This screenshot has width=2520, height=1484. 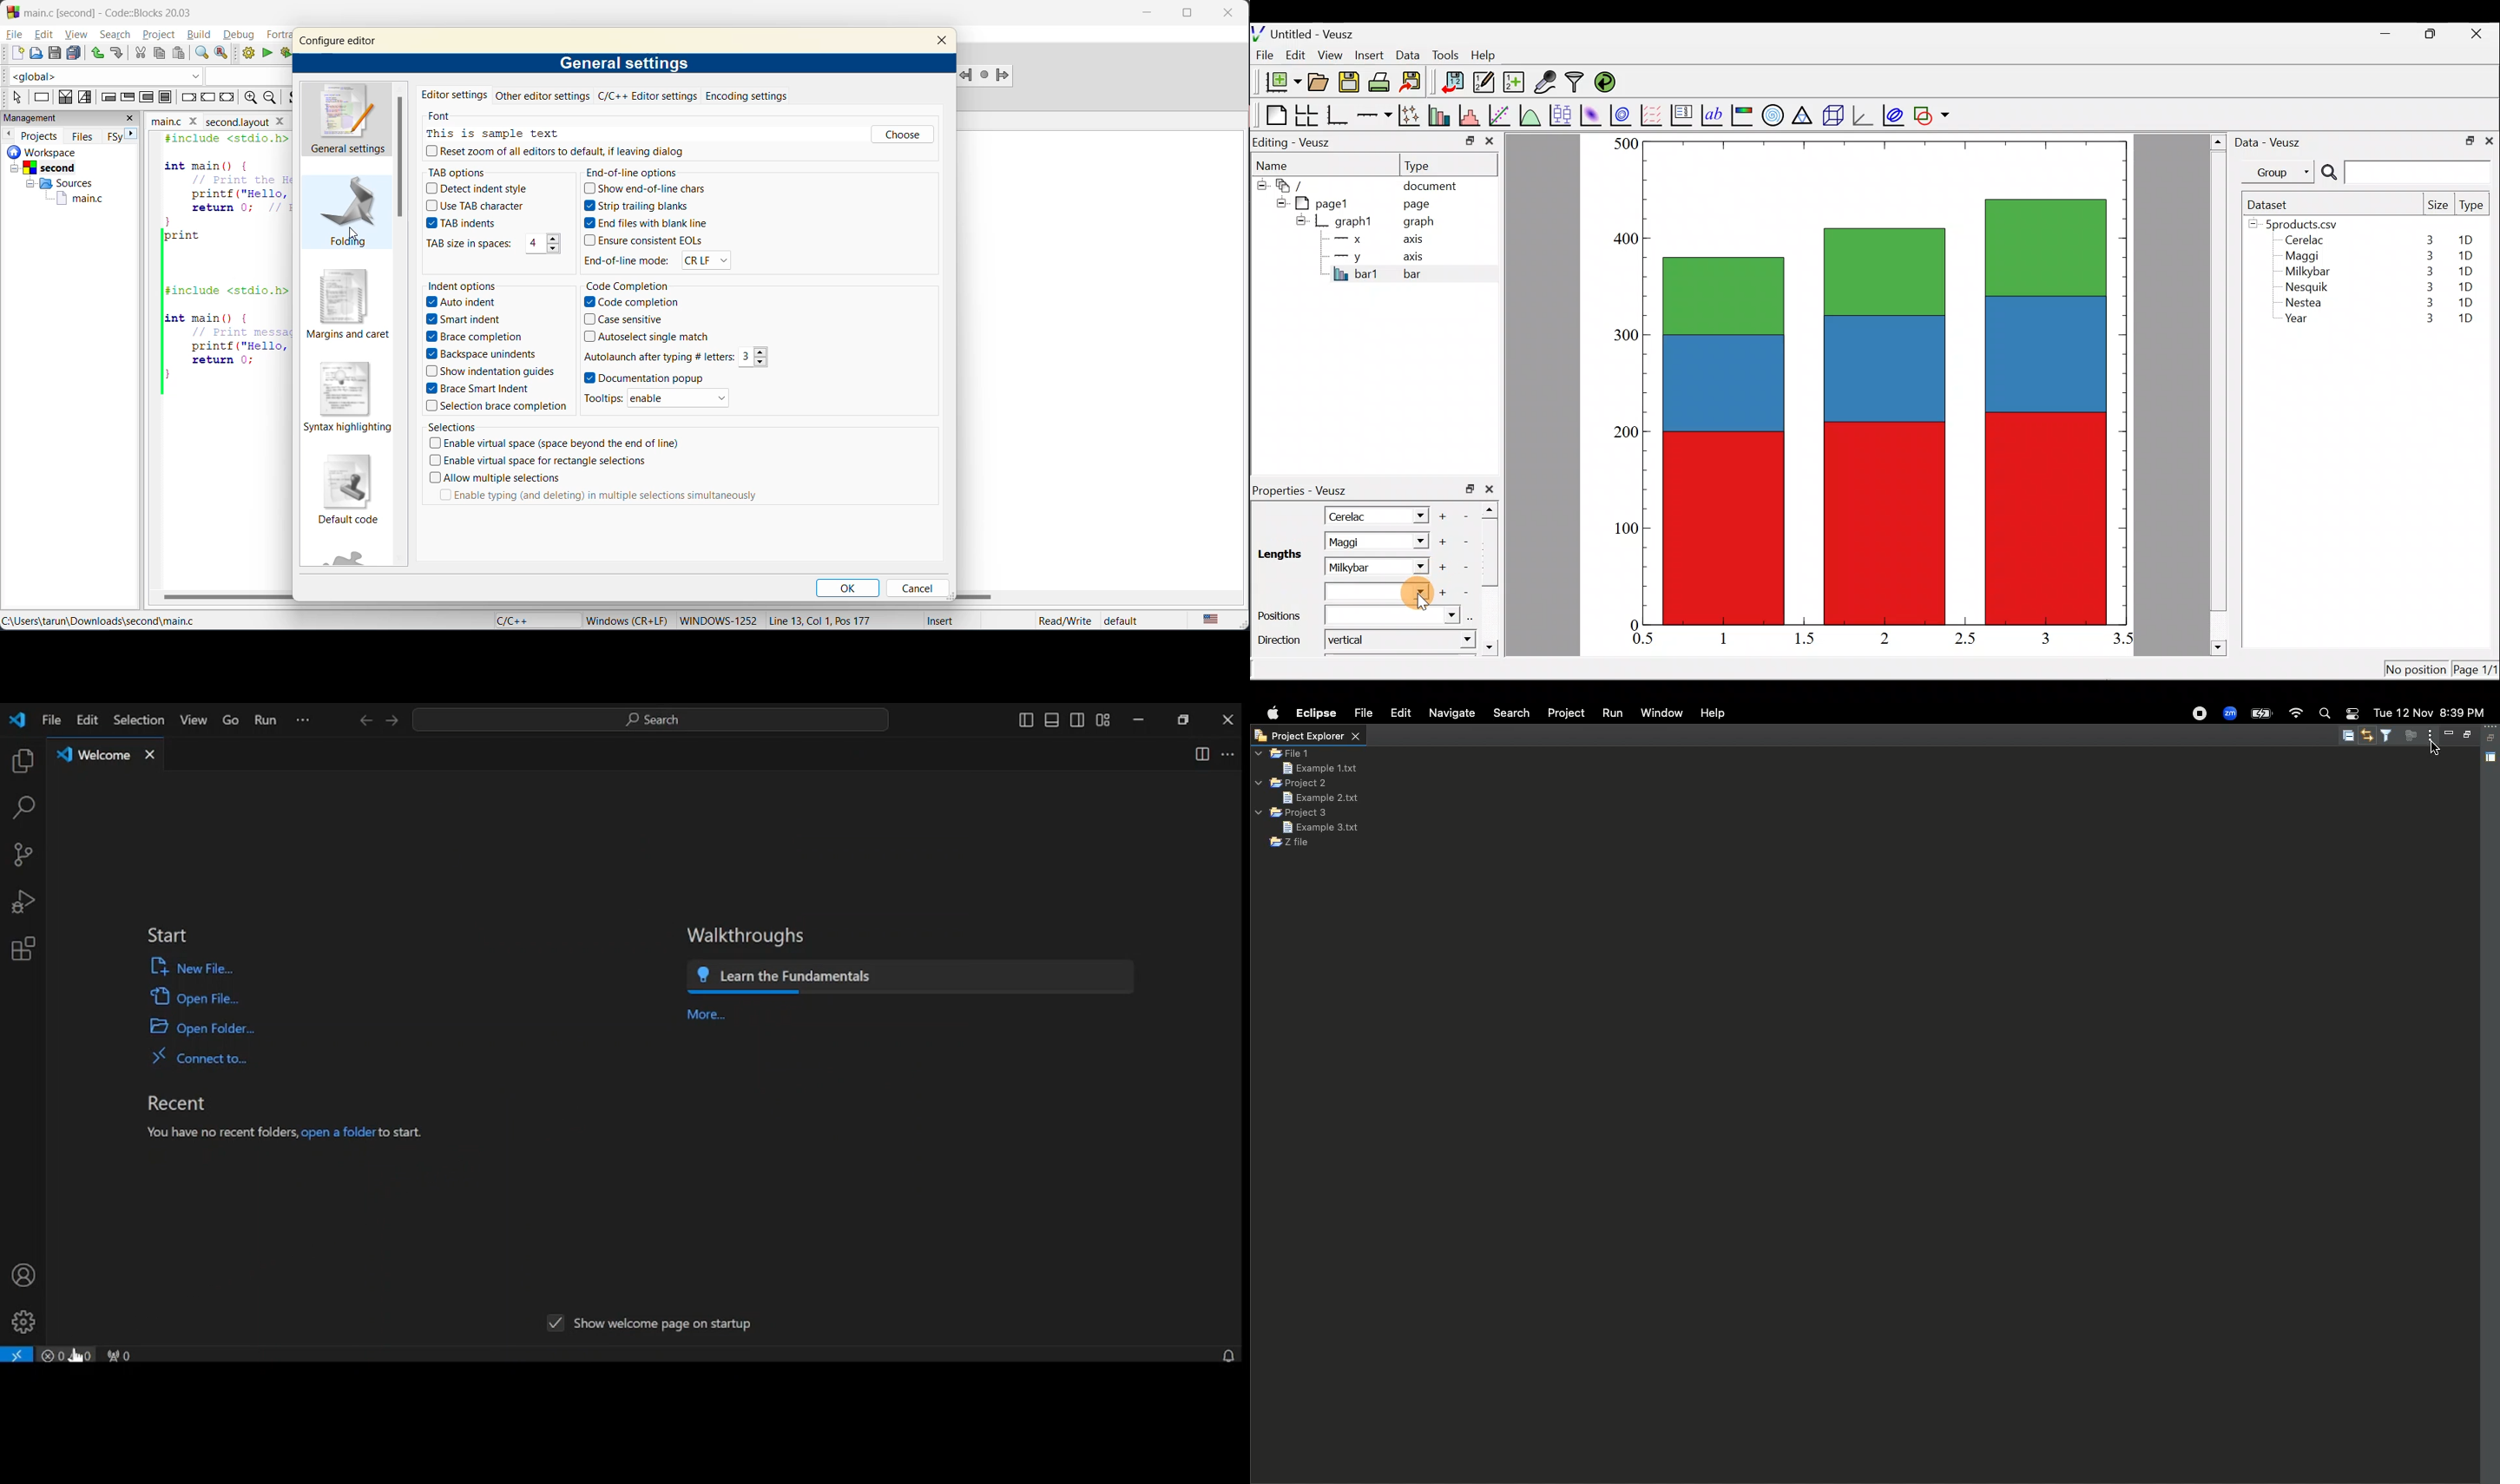 I want to click on more, so click(x=704, y=1016).